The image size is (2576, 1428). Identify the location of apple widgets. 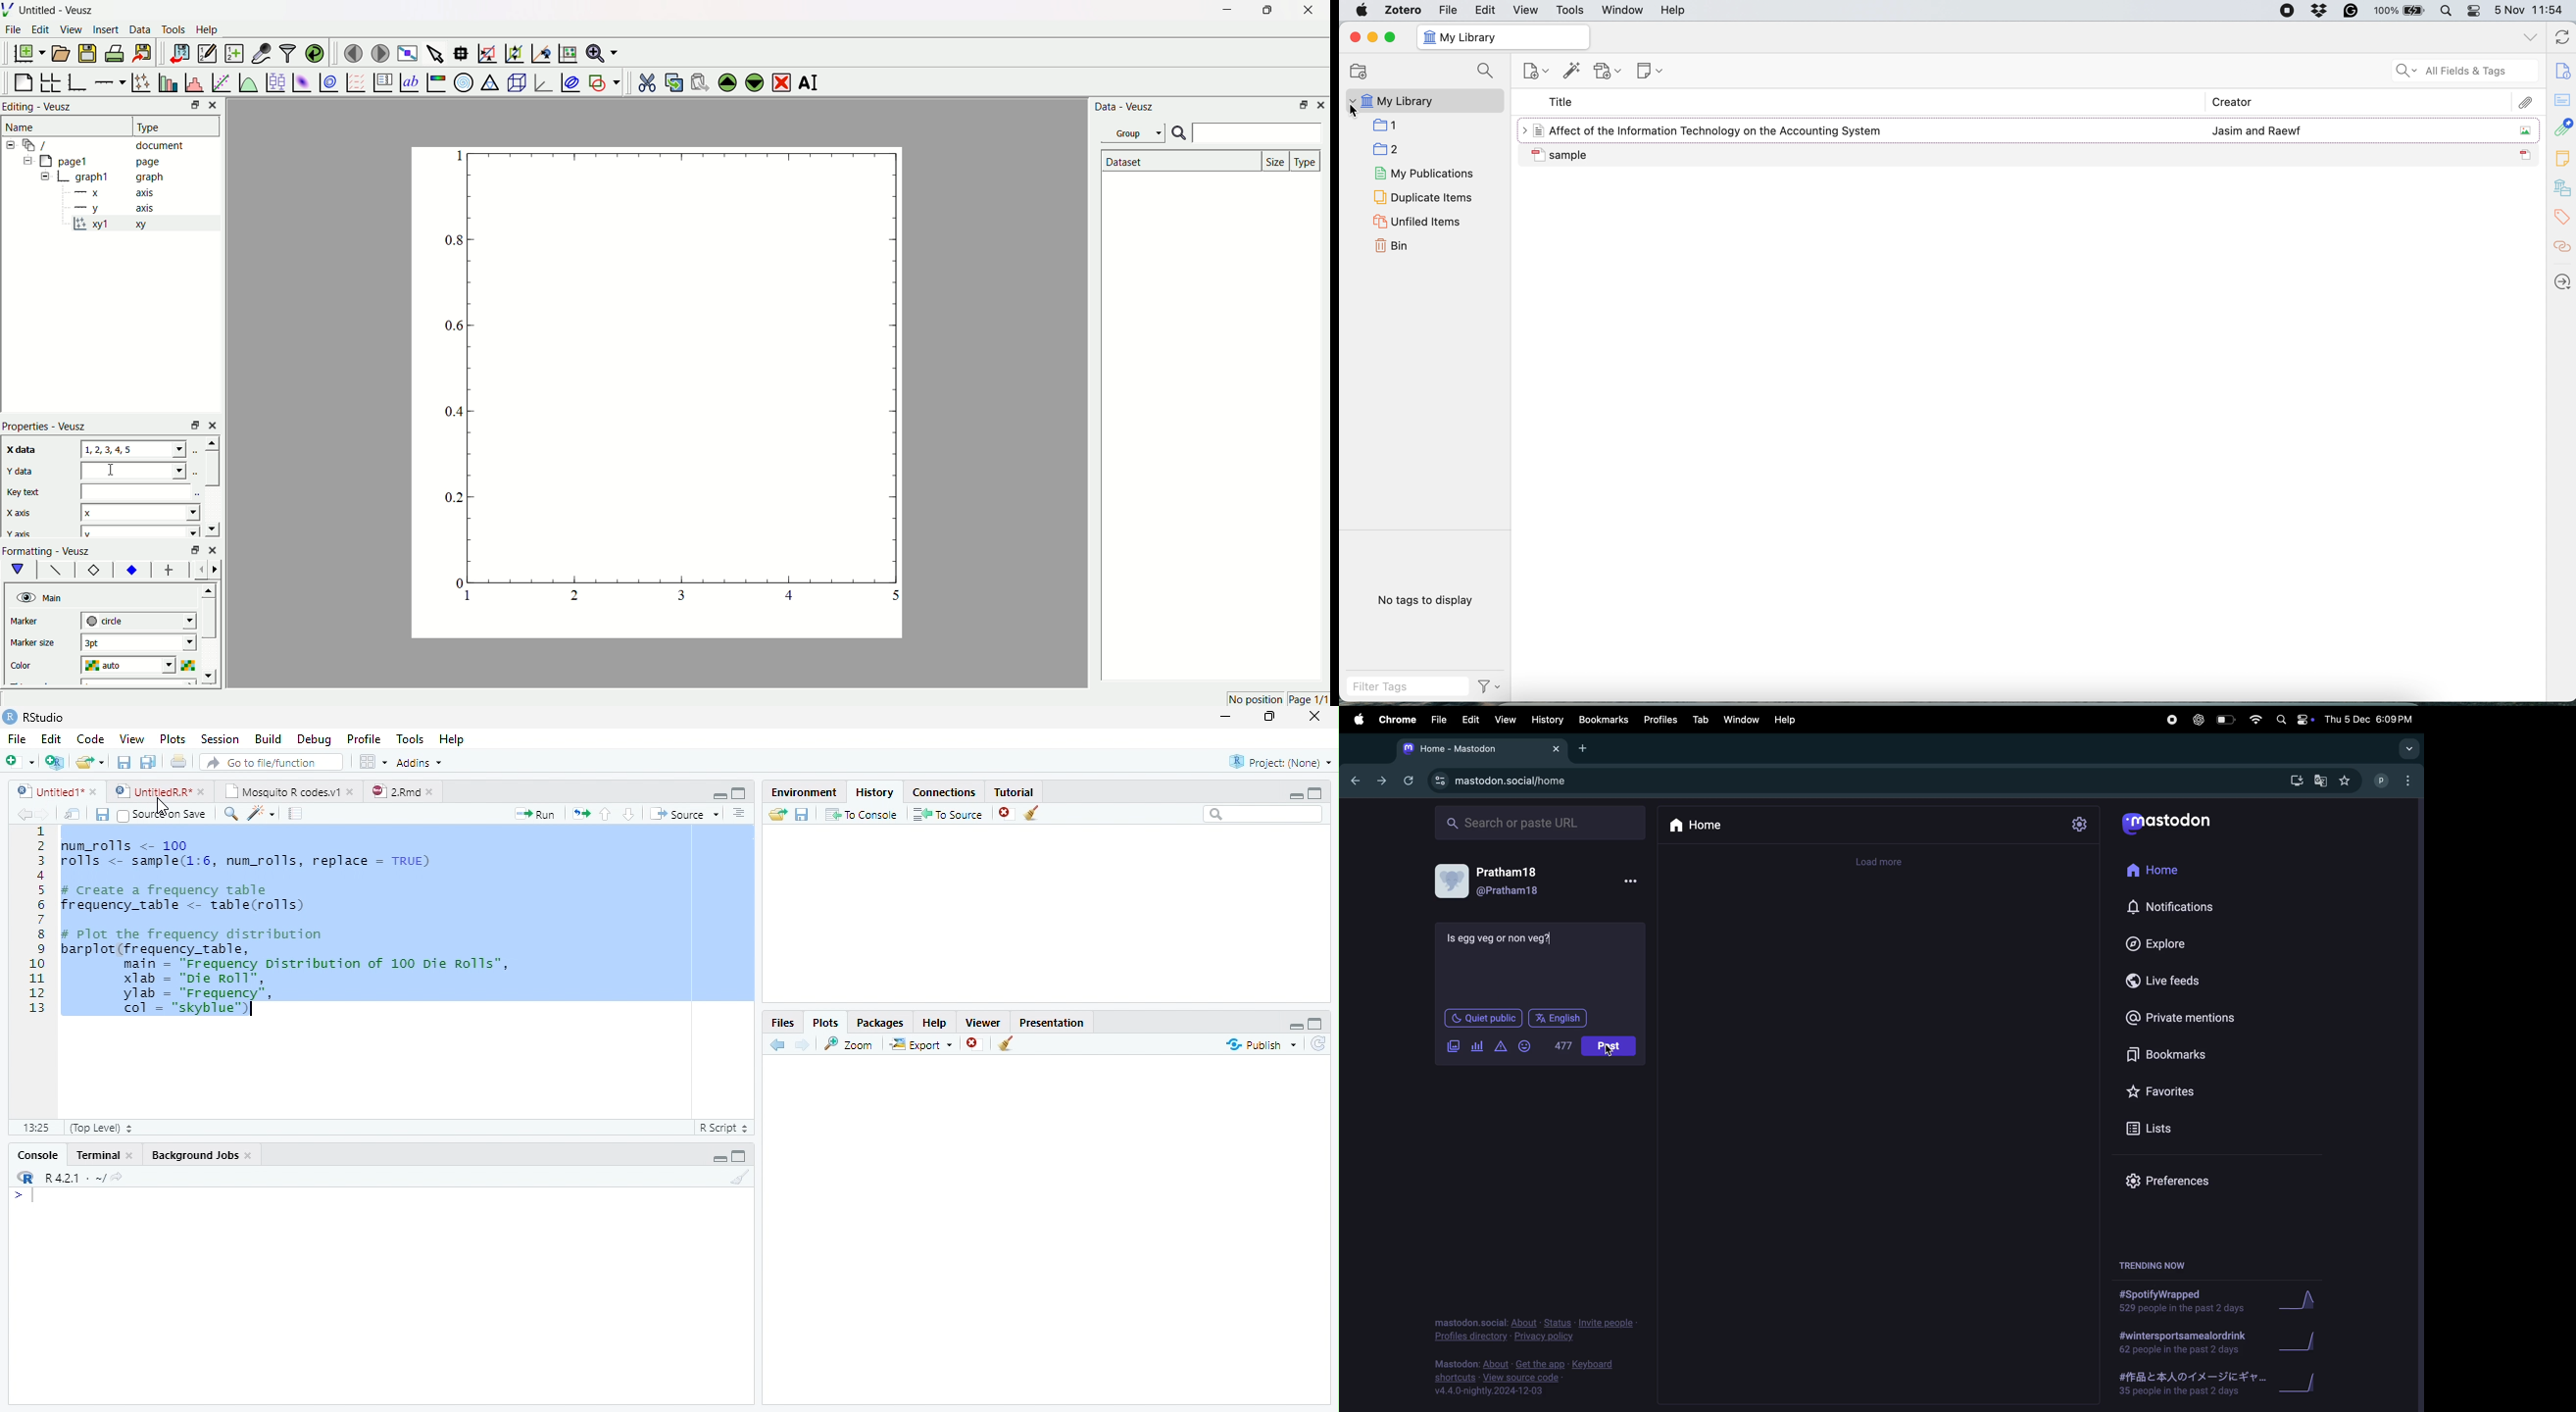
(2294, 719).